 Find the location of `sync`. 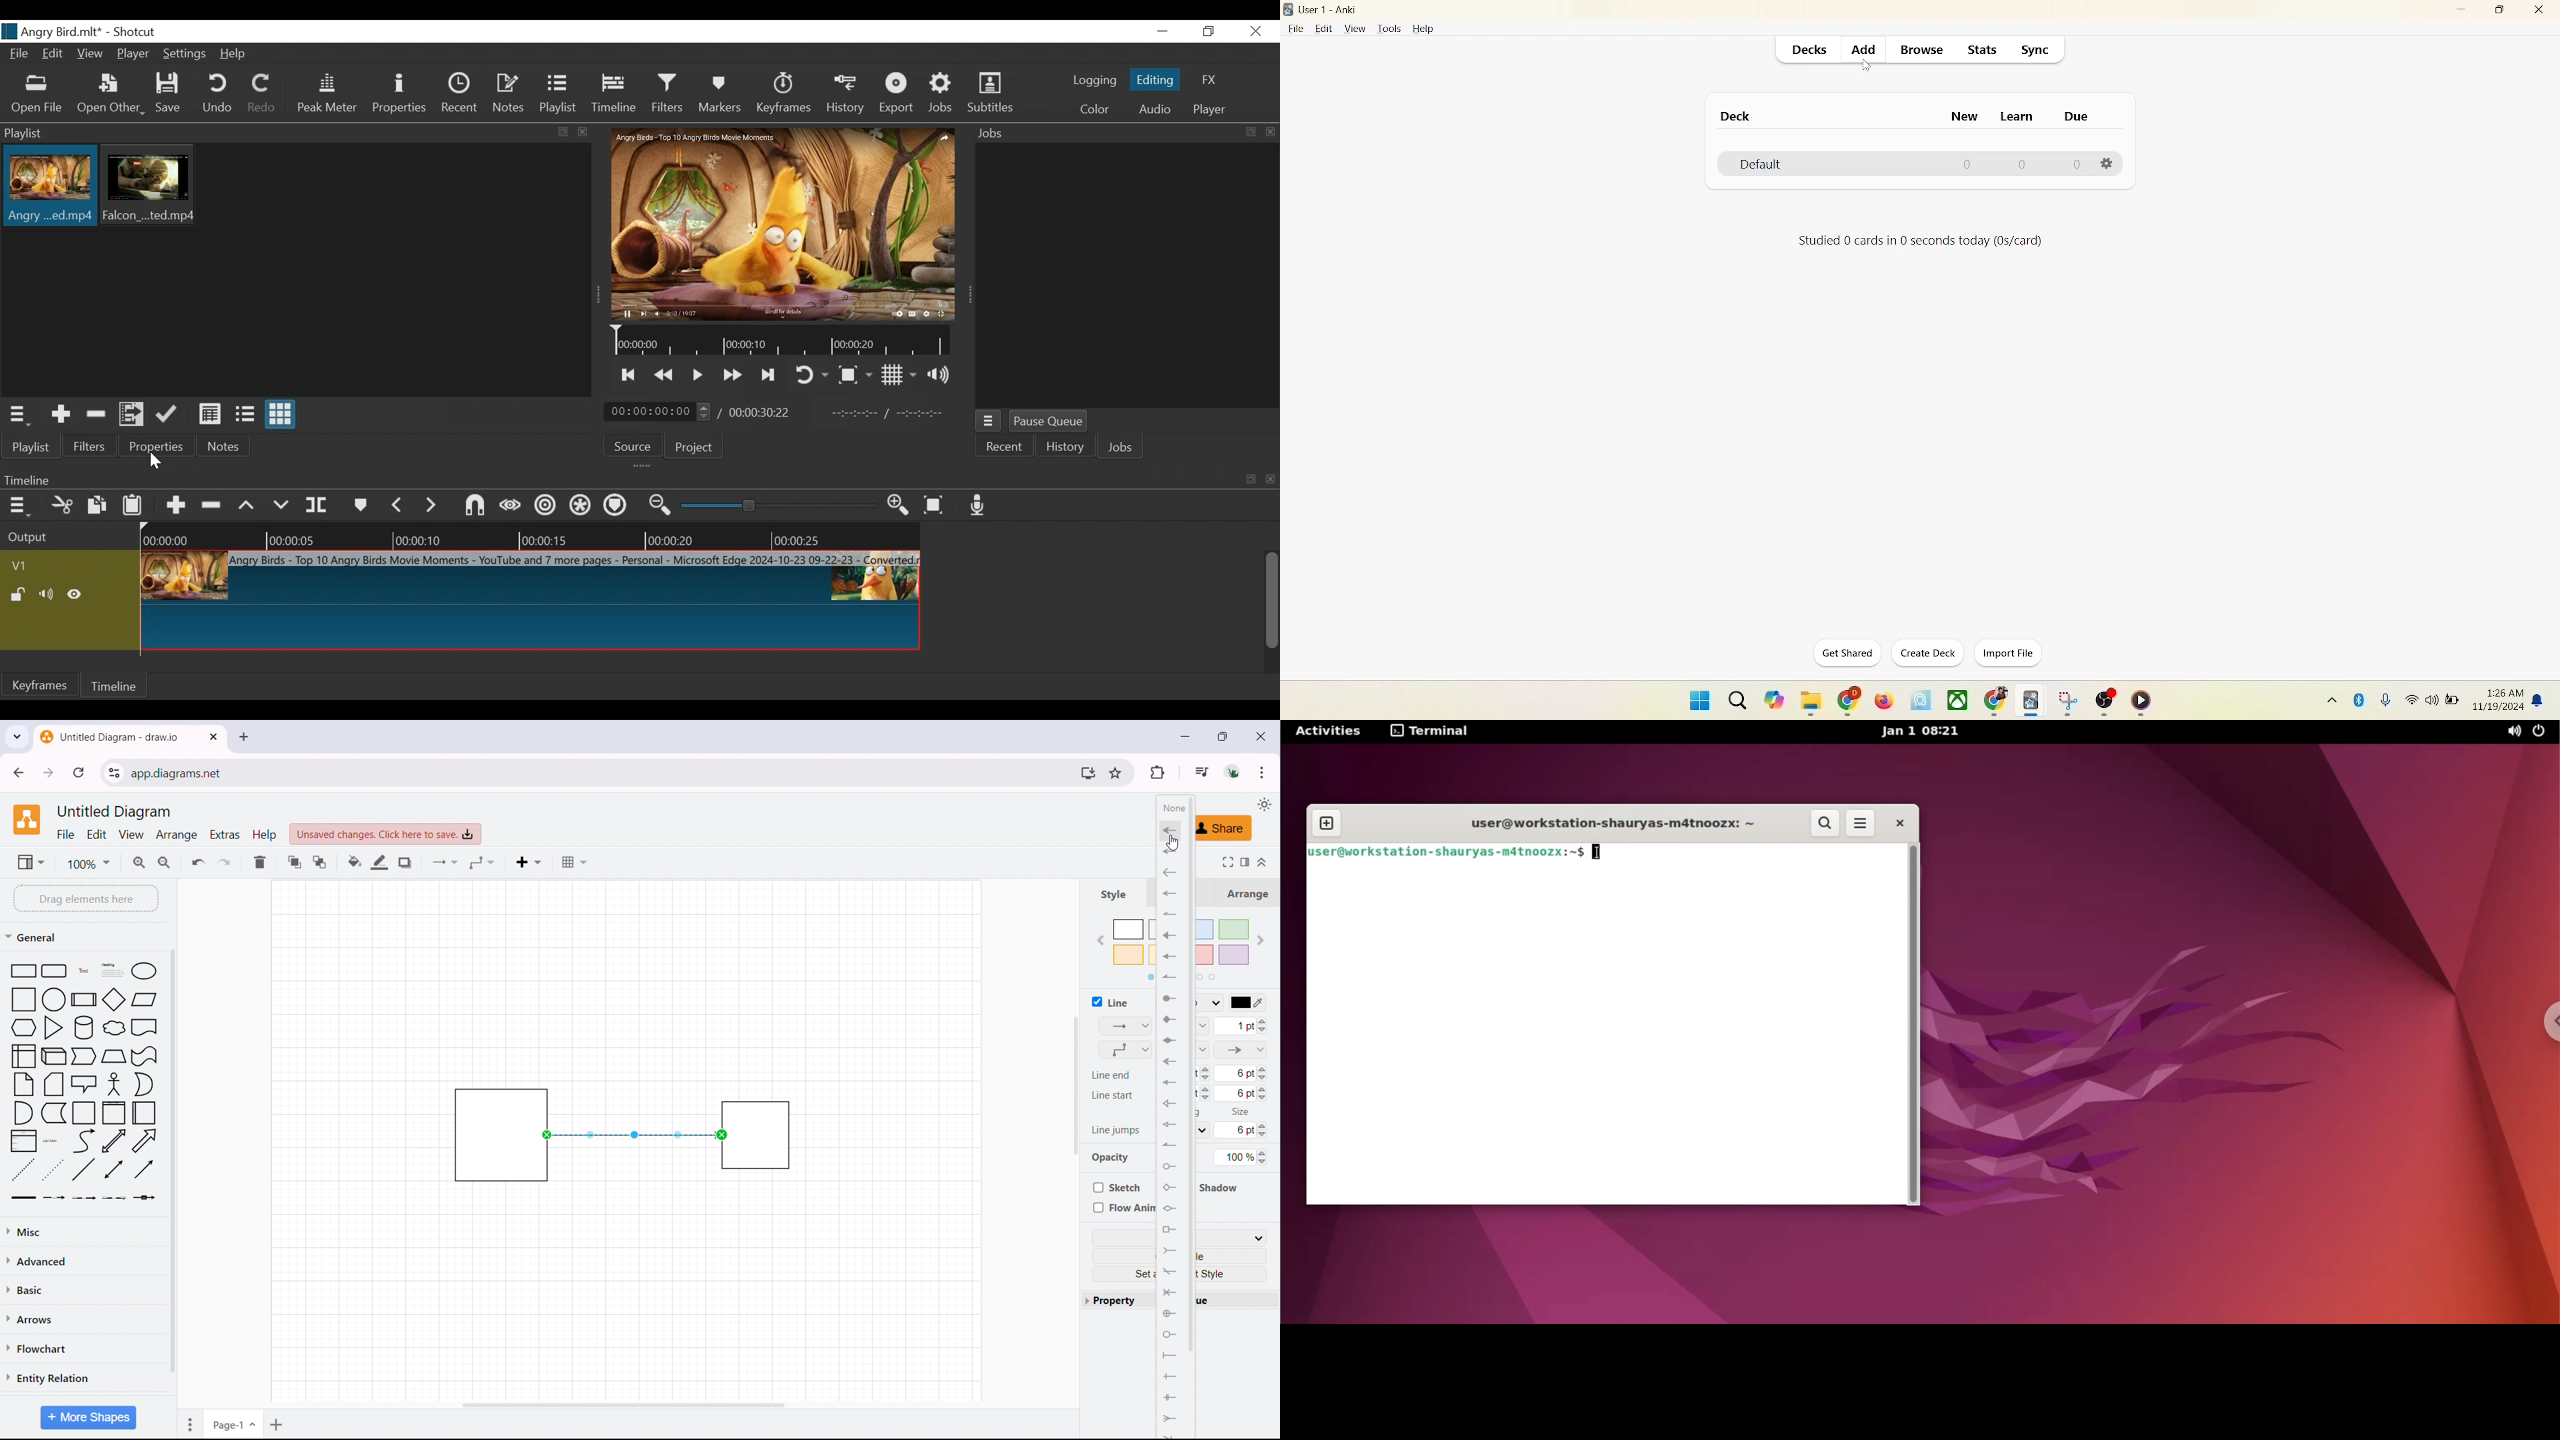

sync is located at coordinates (2036, 50).